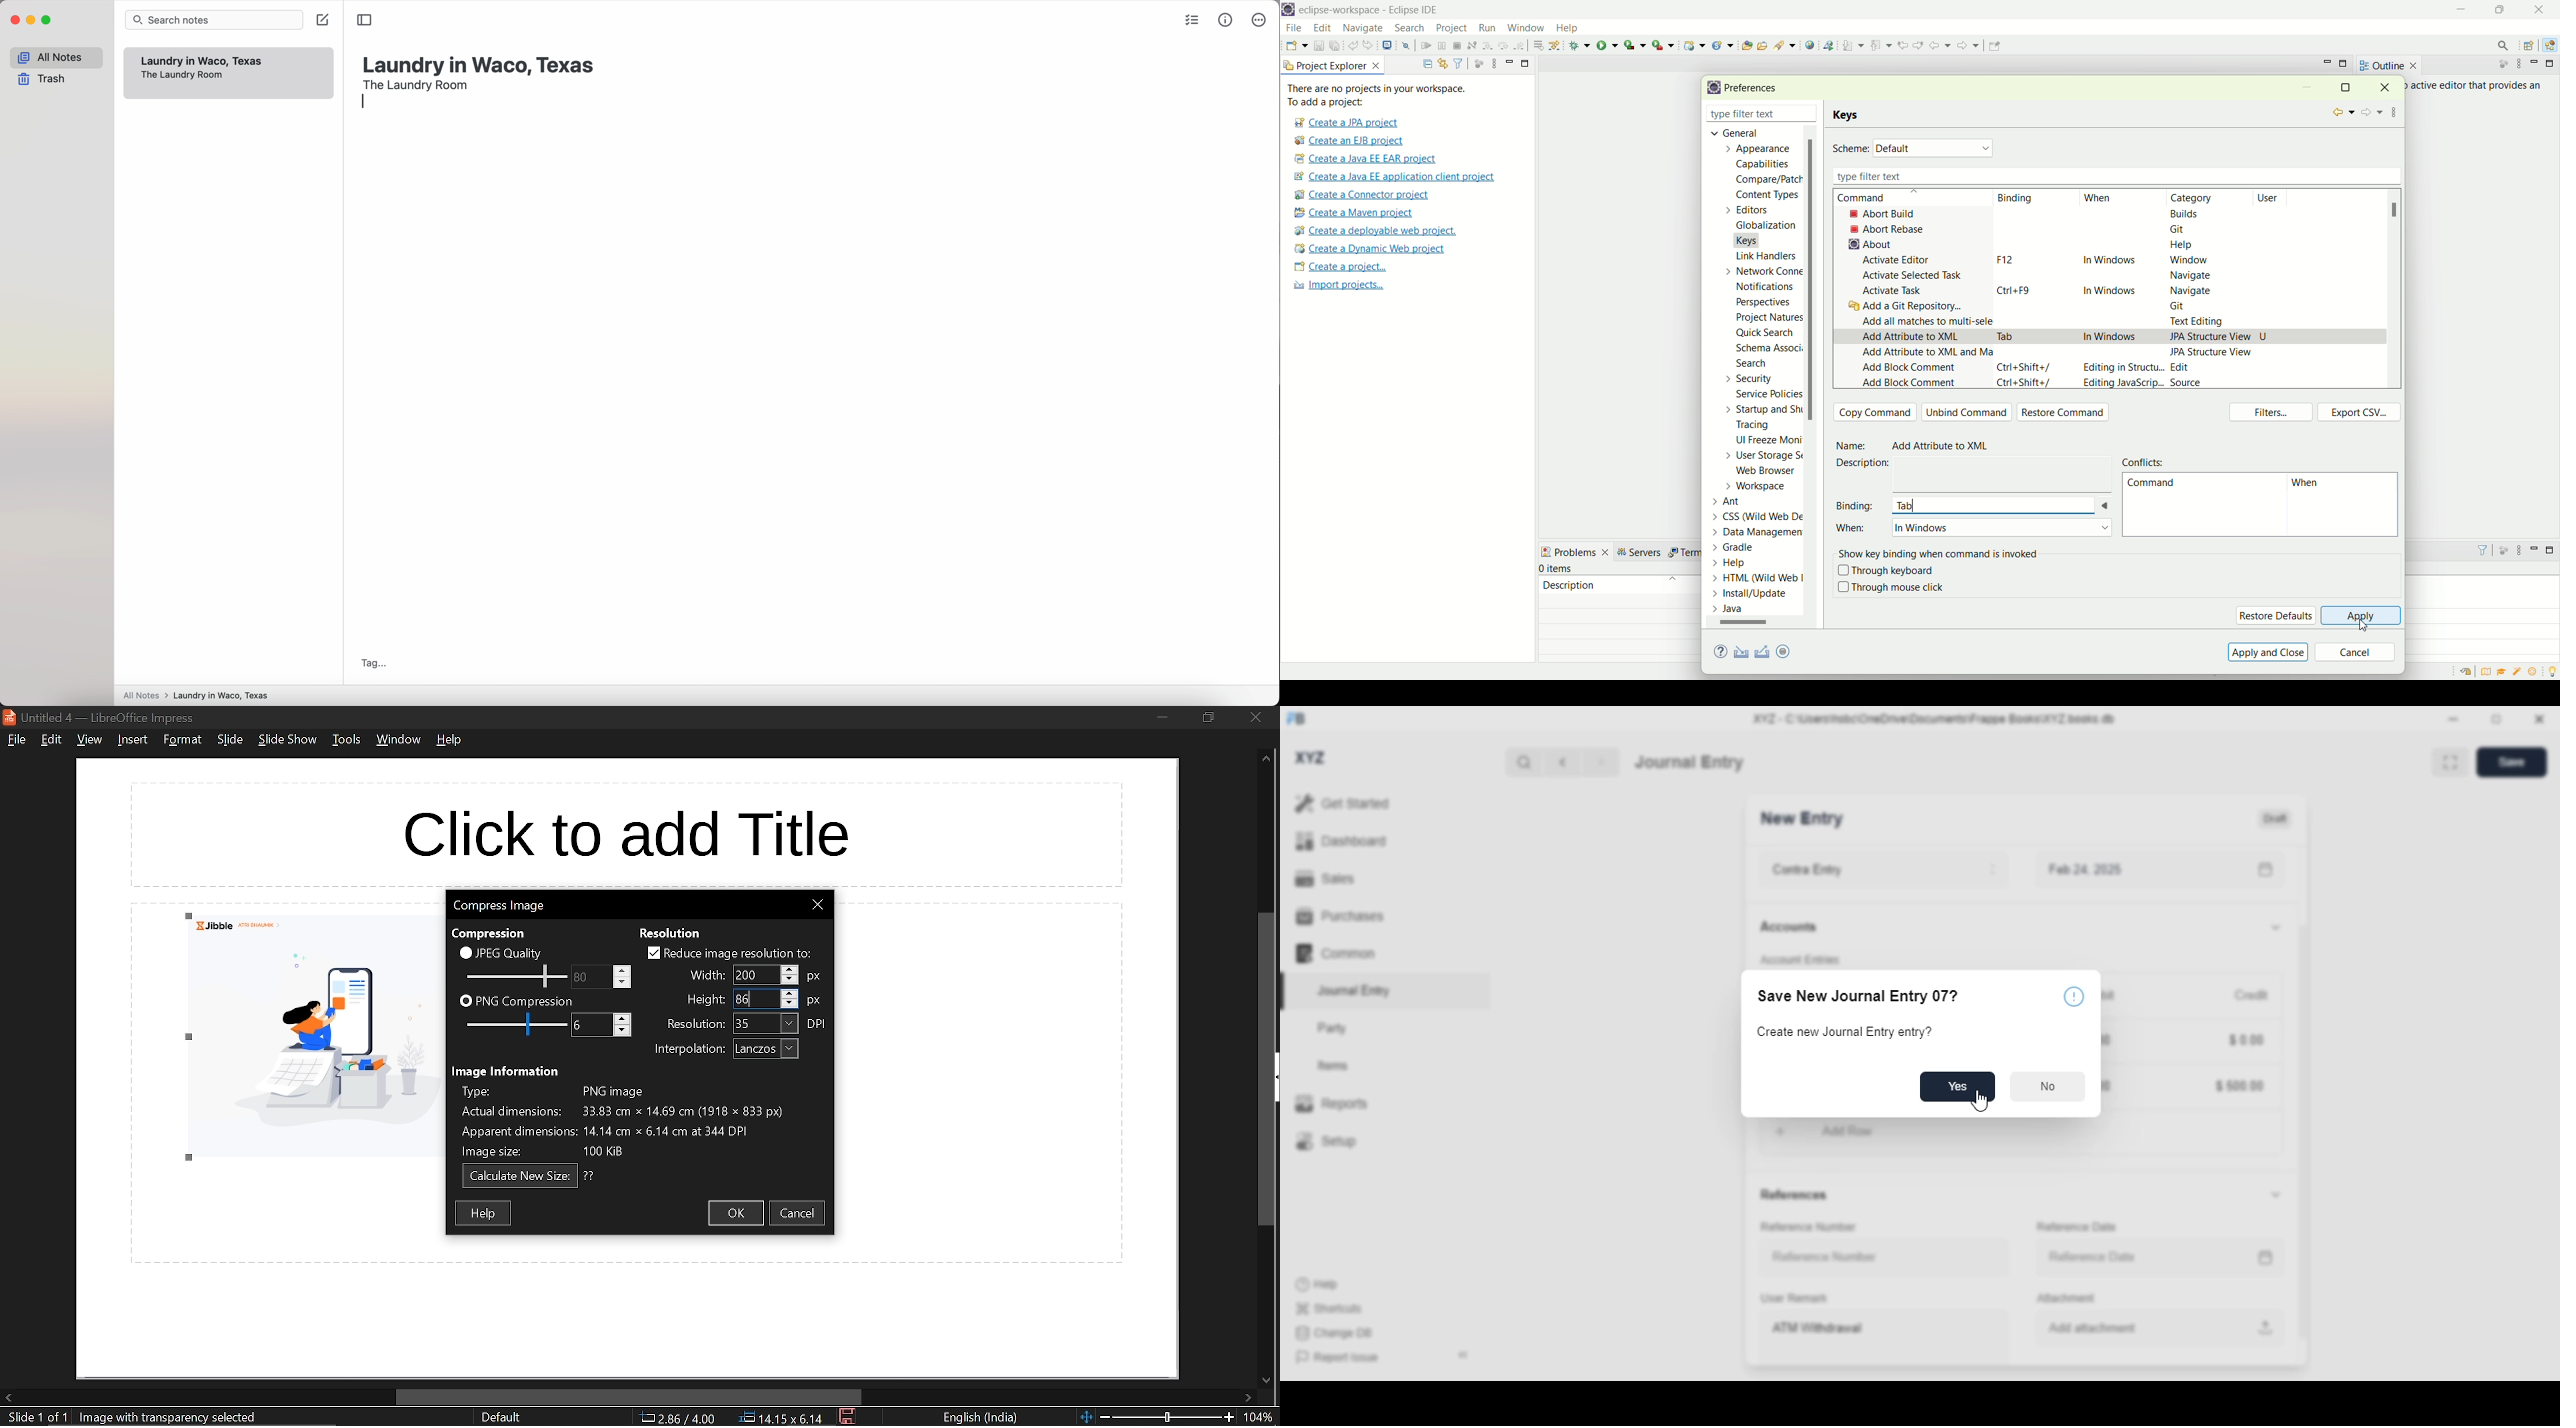 This screenshot has width=2576, height=1428. I want to click on items, so click(1333, 1066).